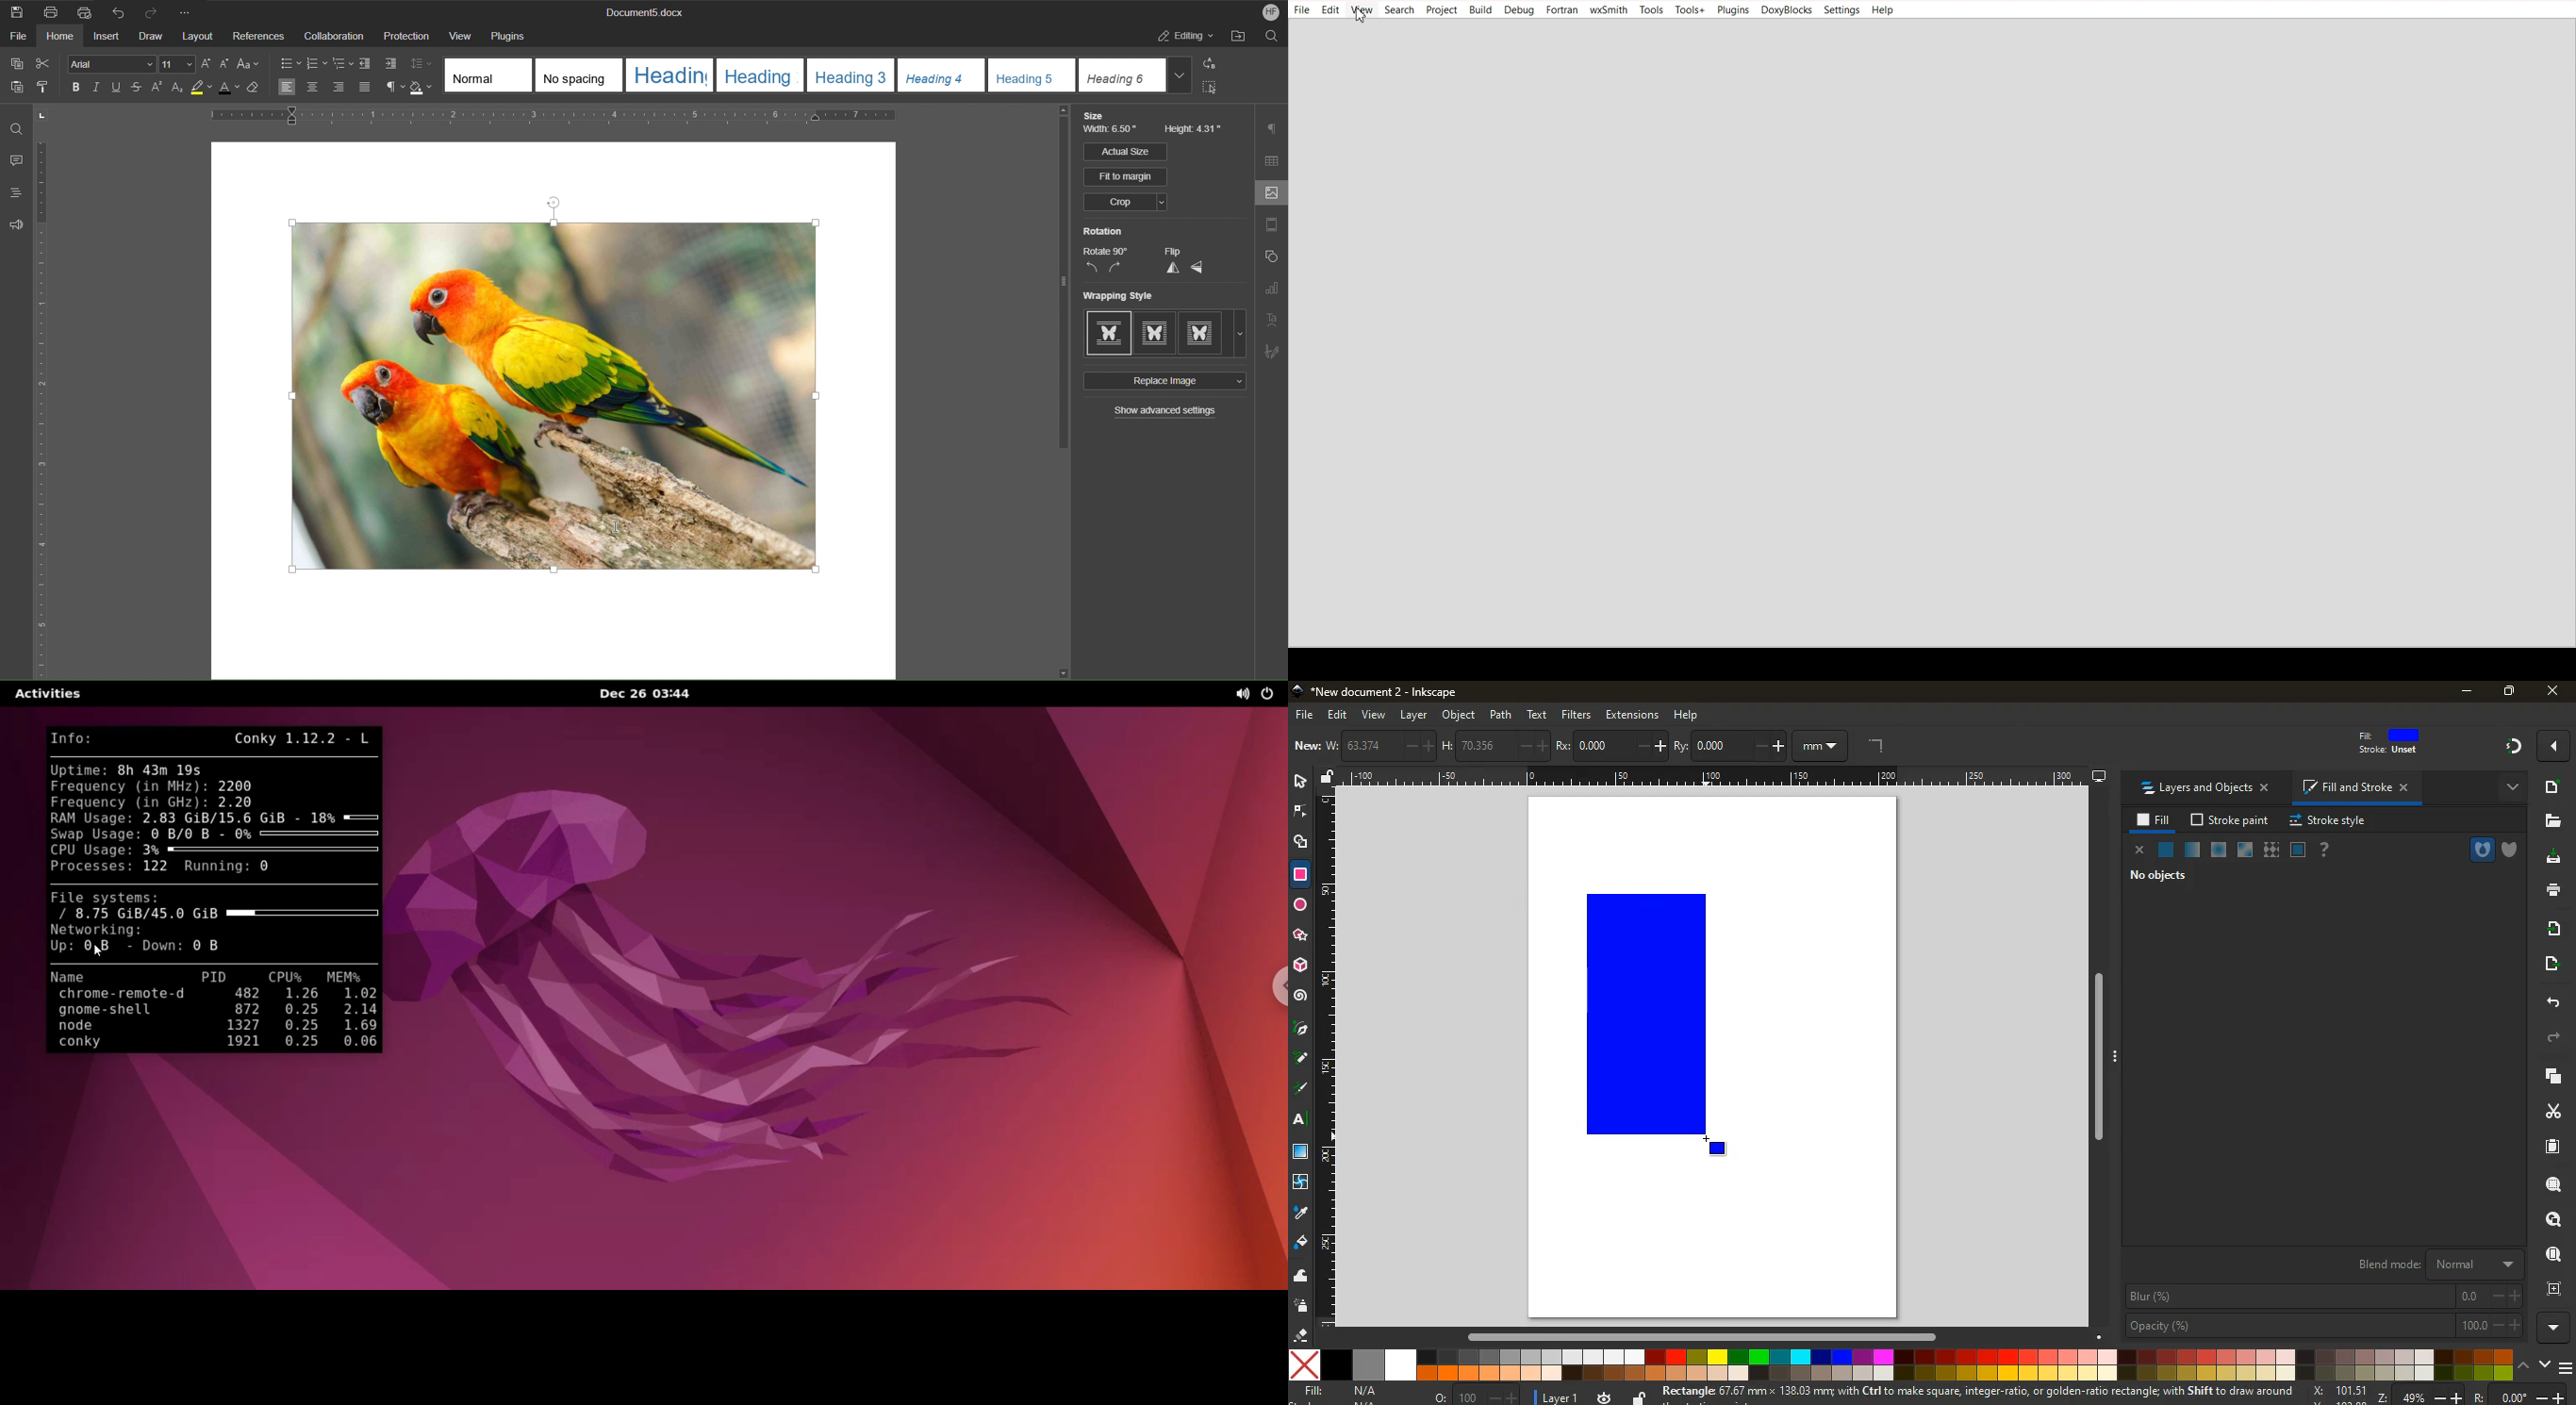  Describe the element at coordinates (1194, 130) in the screenshot. I see `Height` at that location.